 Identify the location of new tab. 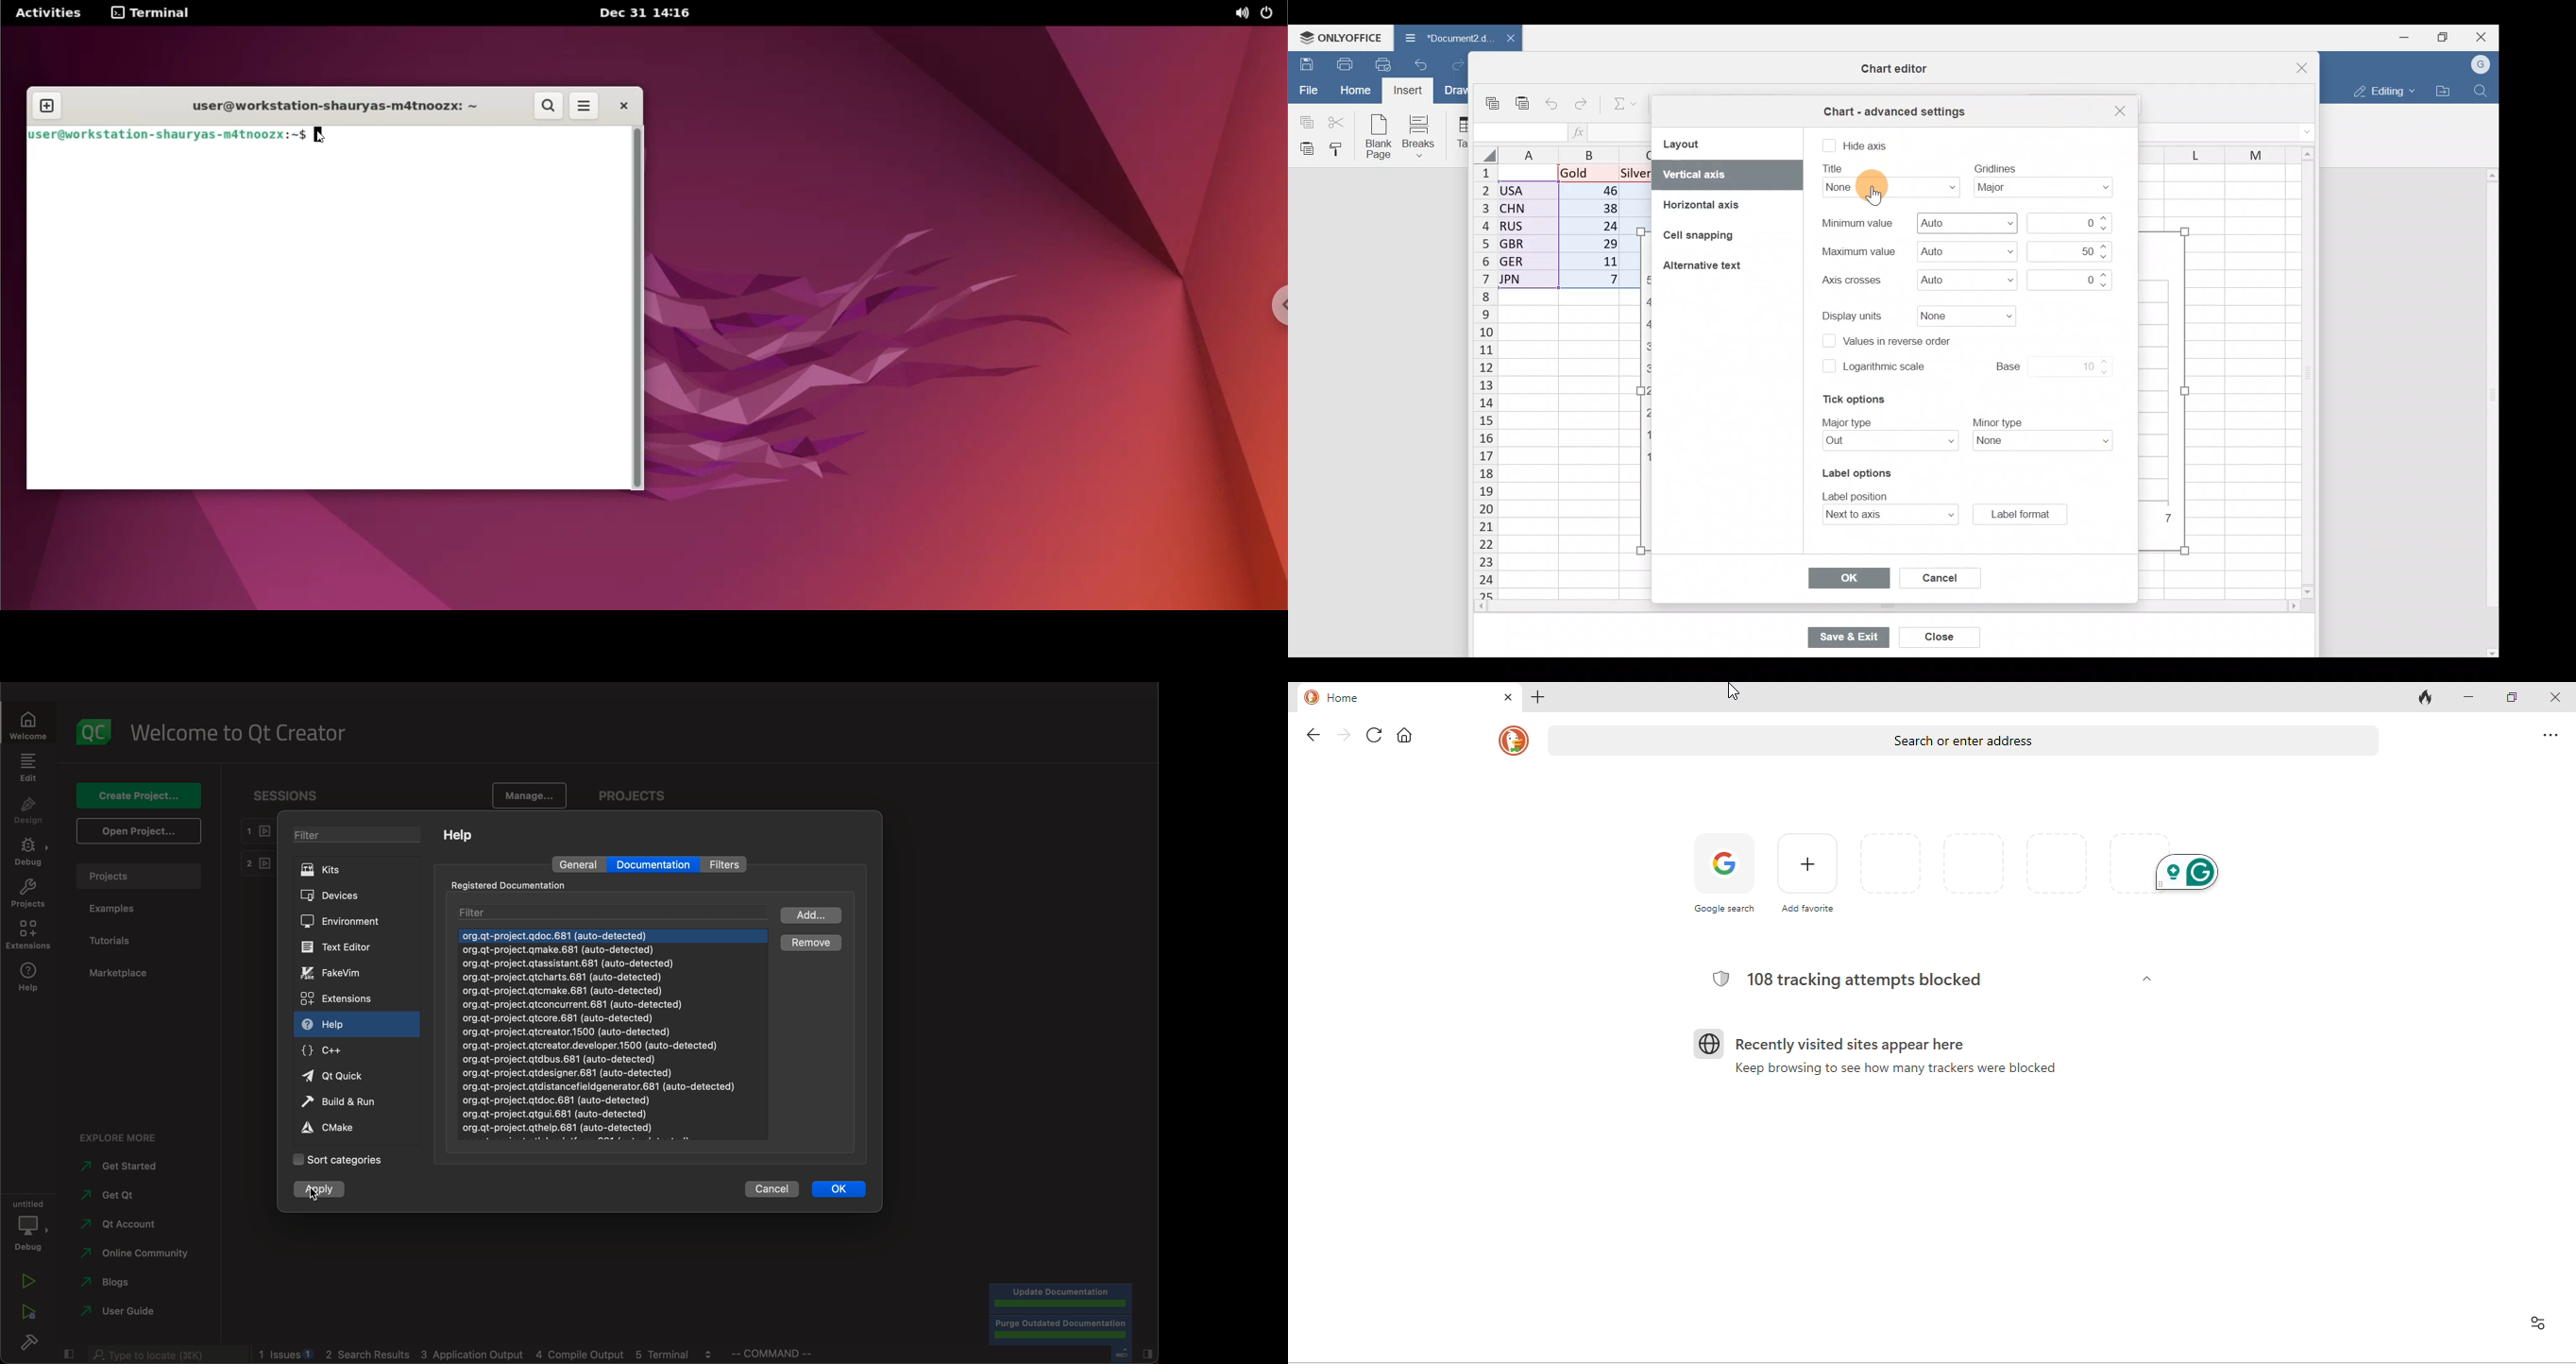
(50, 106).